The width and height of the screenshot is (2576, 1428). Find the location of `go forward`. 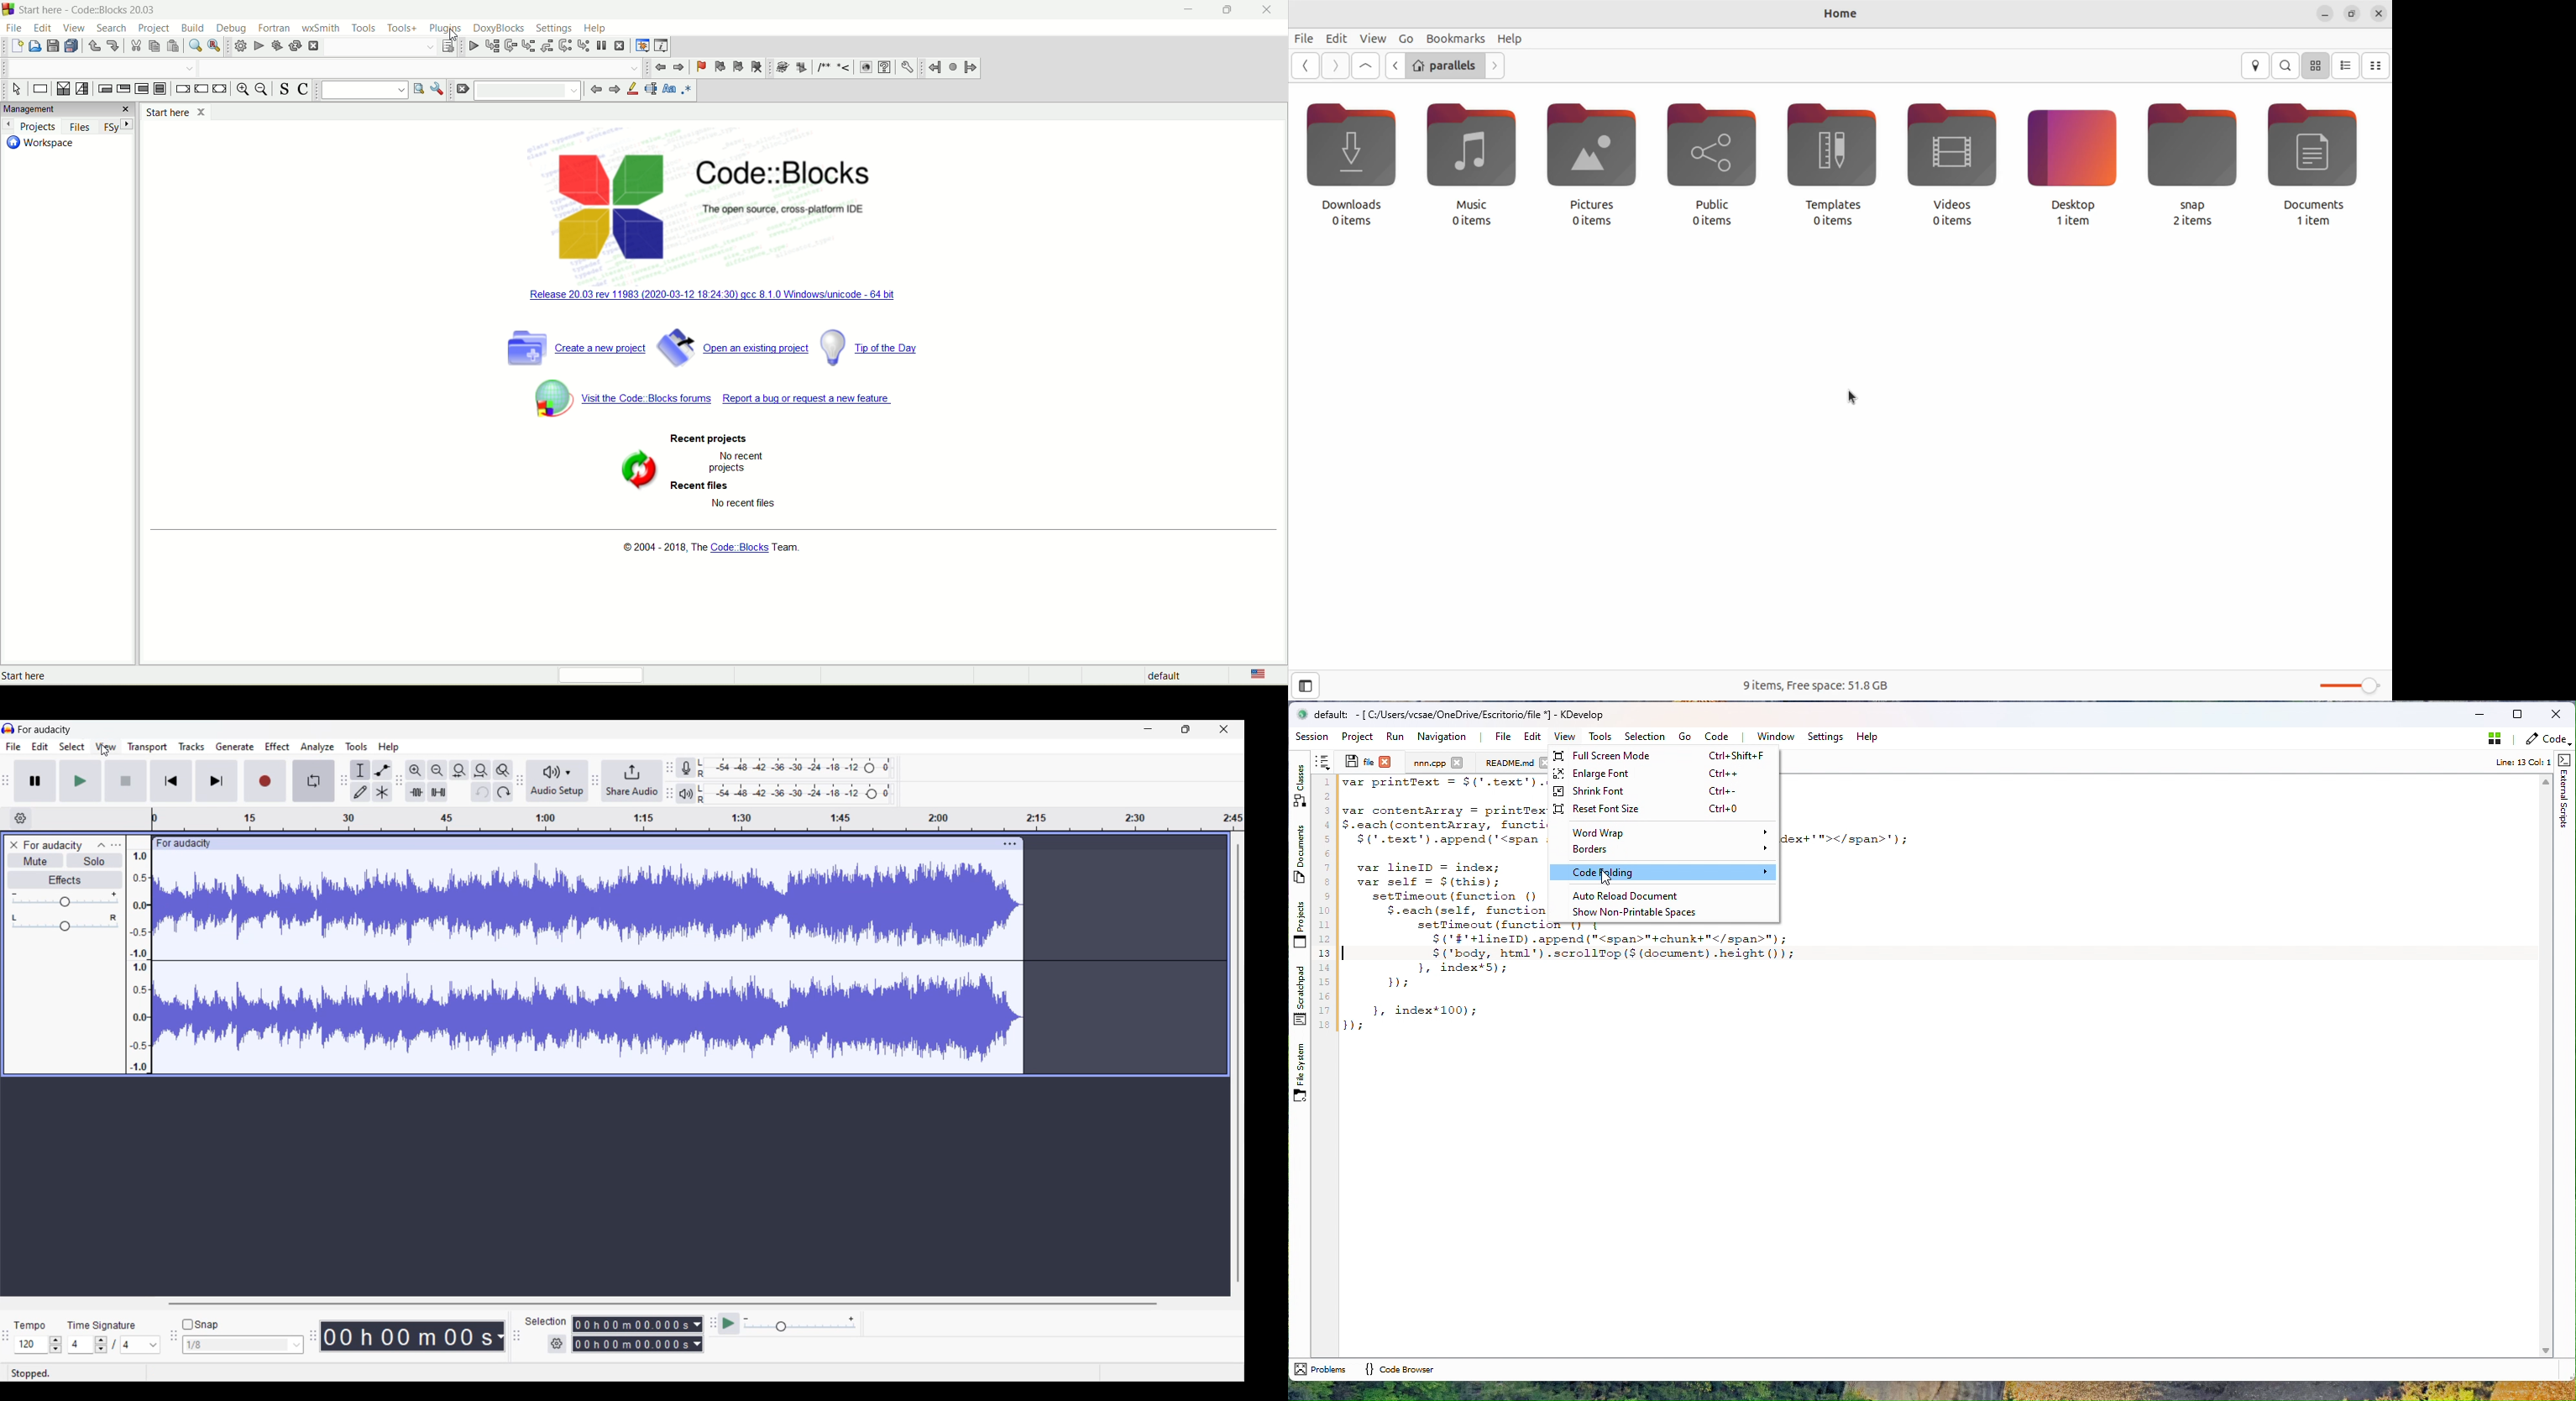

go forward is located at coordinates (614, 89).